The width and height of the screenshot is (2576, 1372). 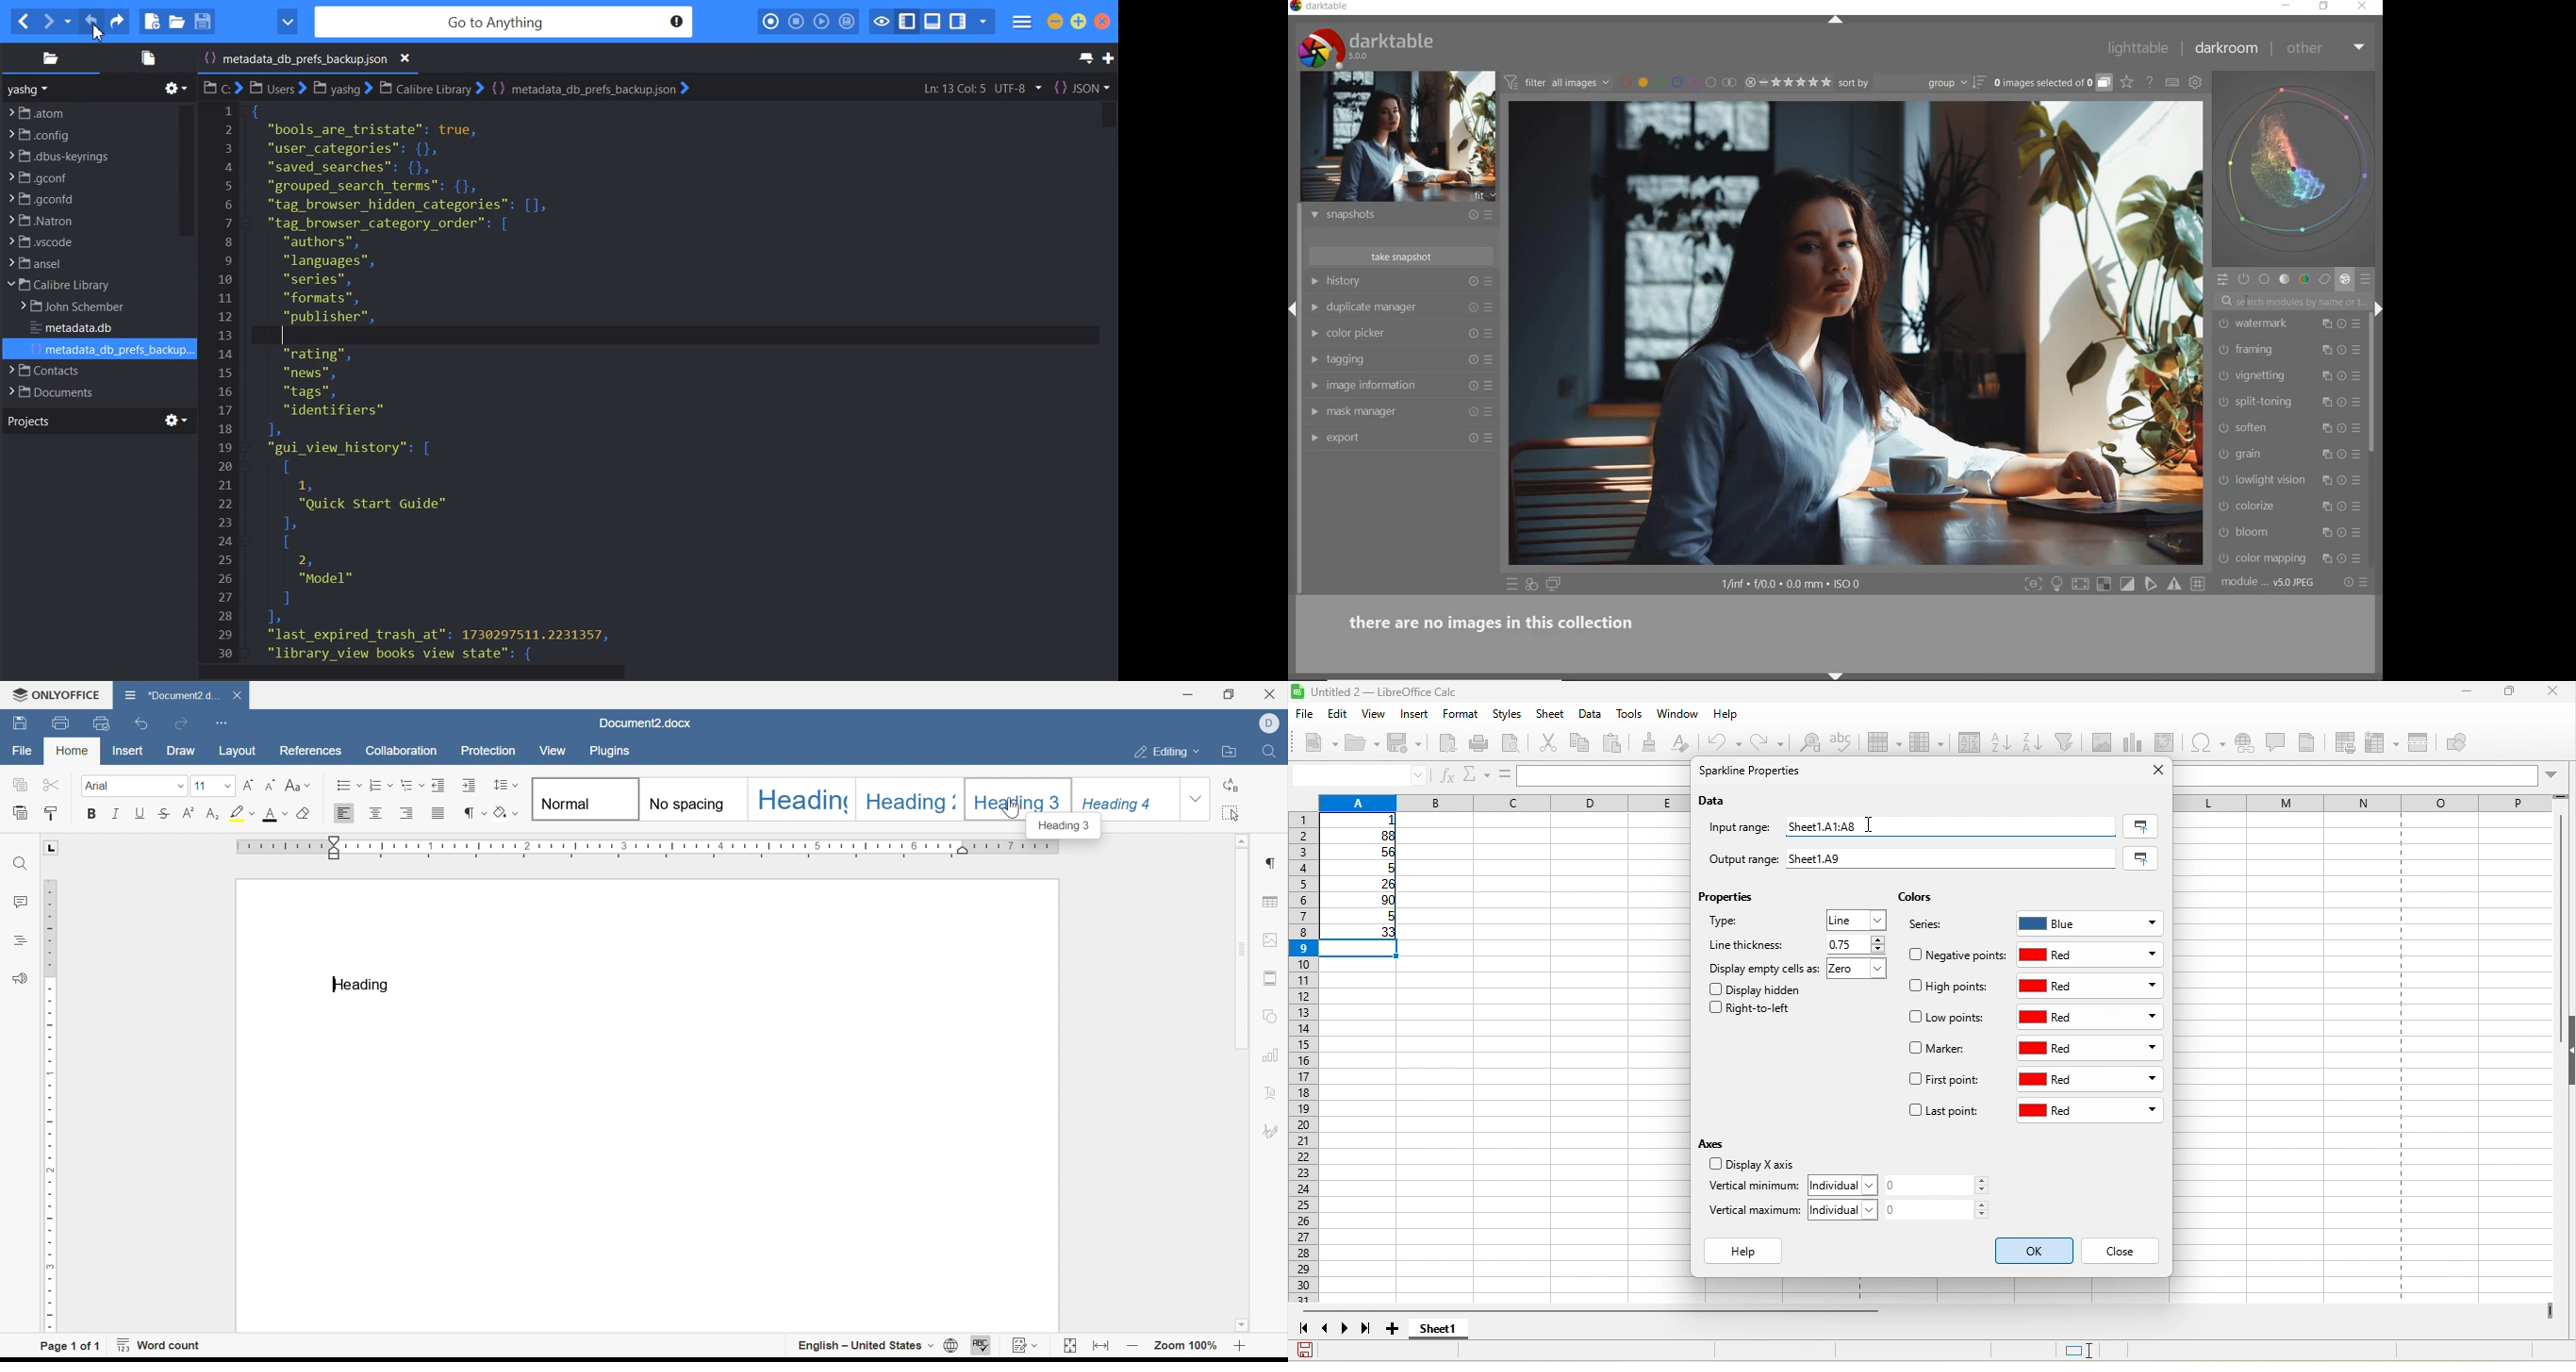 I want to click on display hidden, so click(x=1759, y=988).